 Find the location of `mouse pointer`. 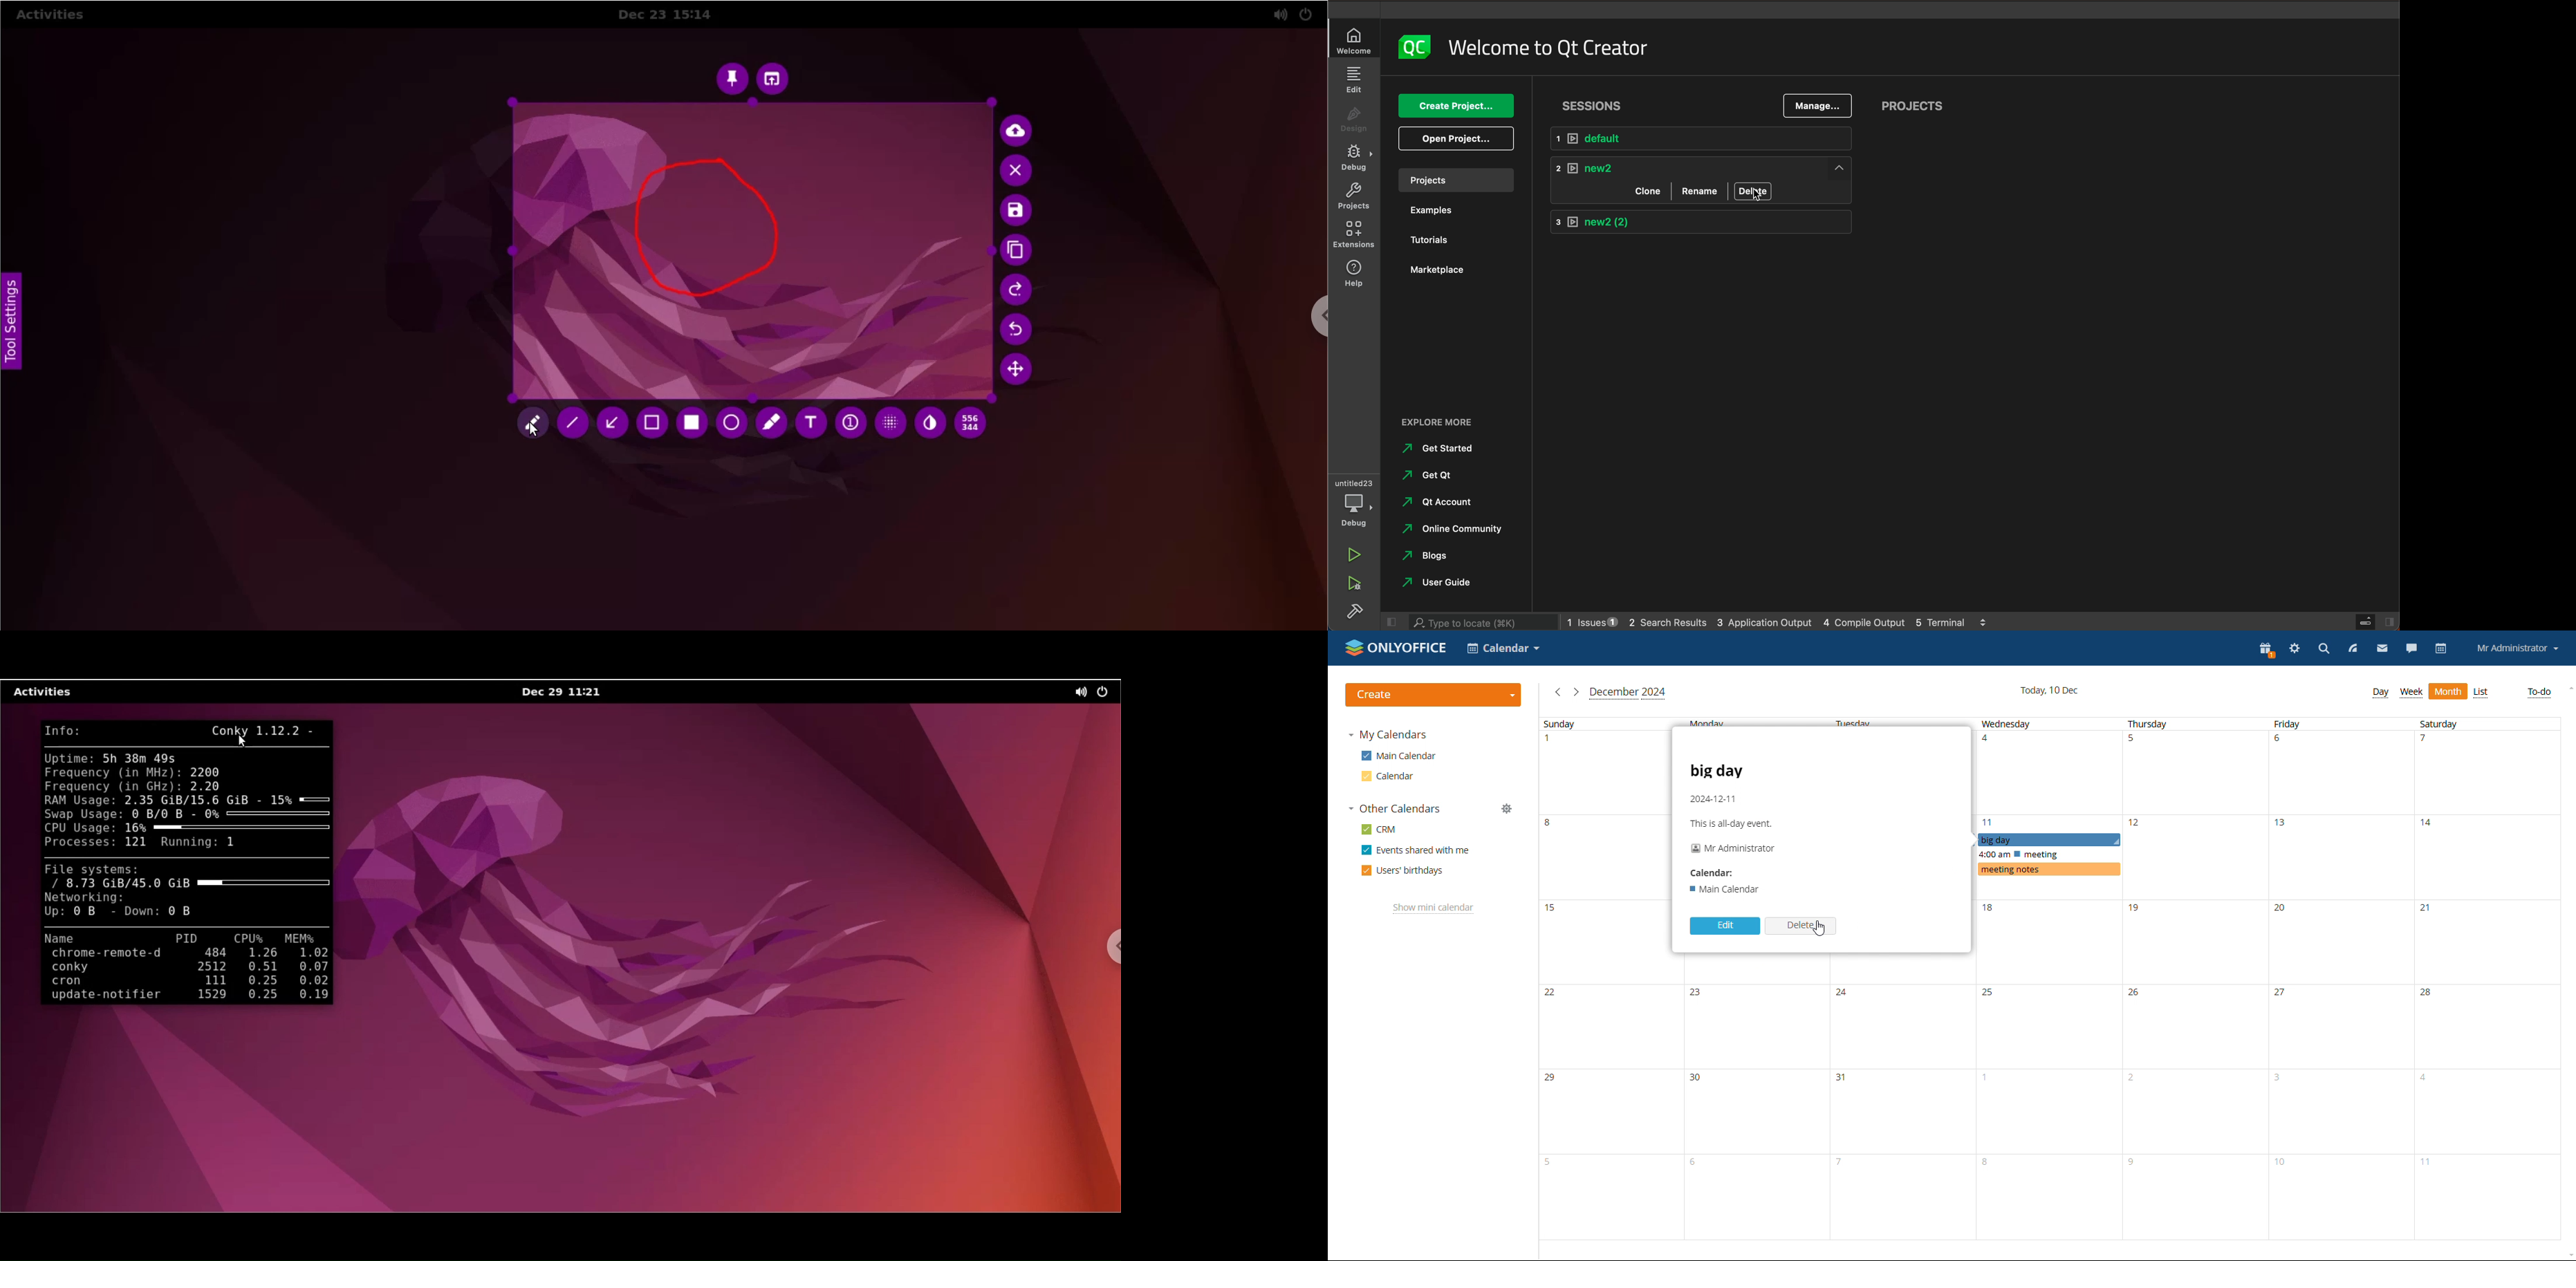

mouse pointer is located at coordinates (1764, 195).